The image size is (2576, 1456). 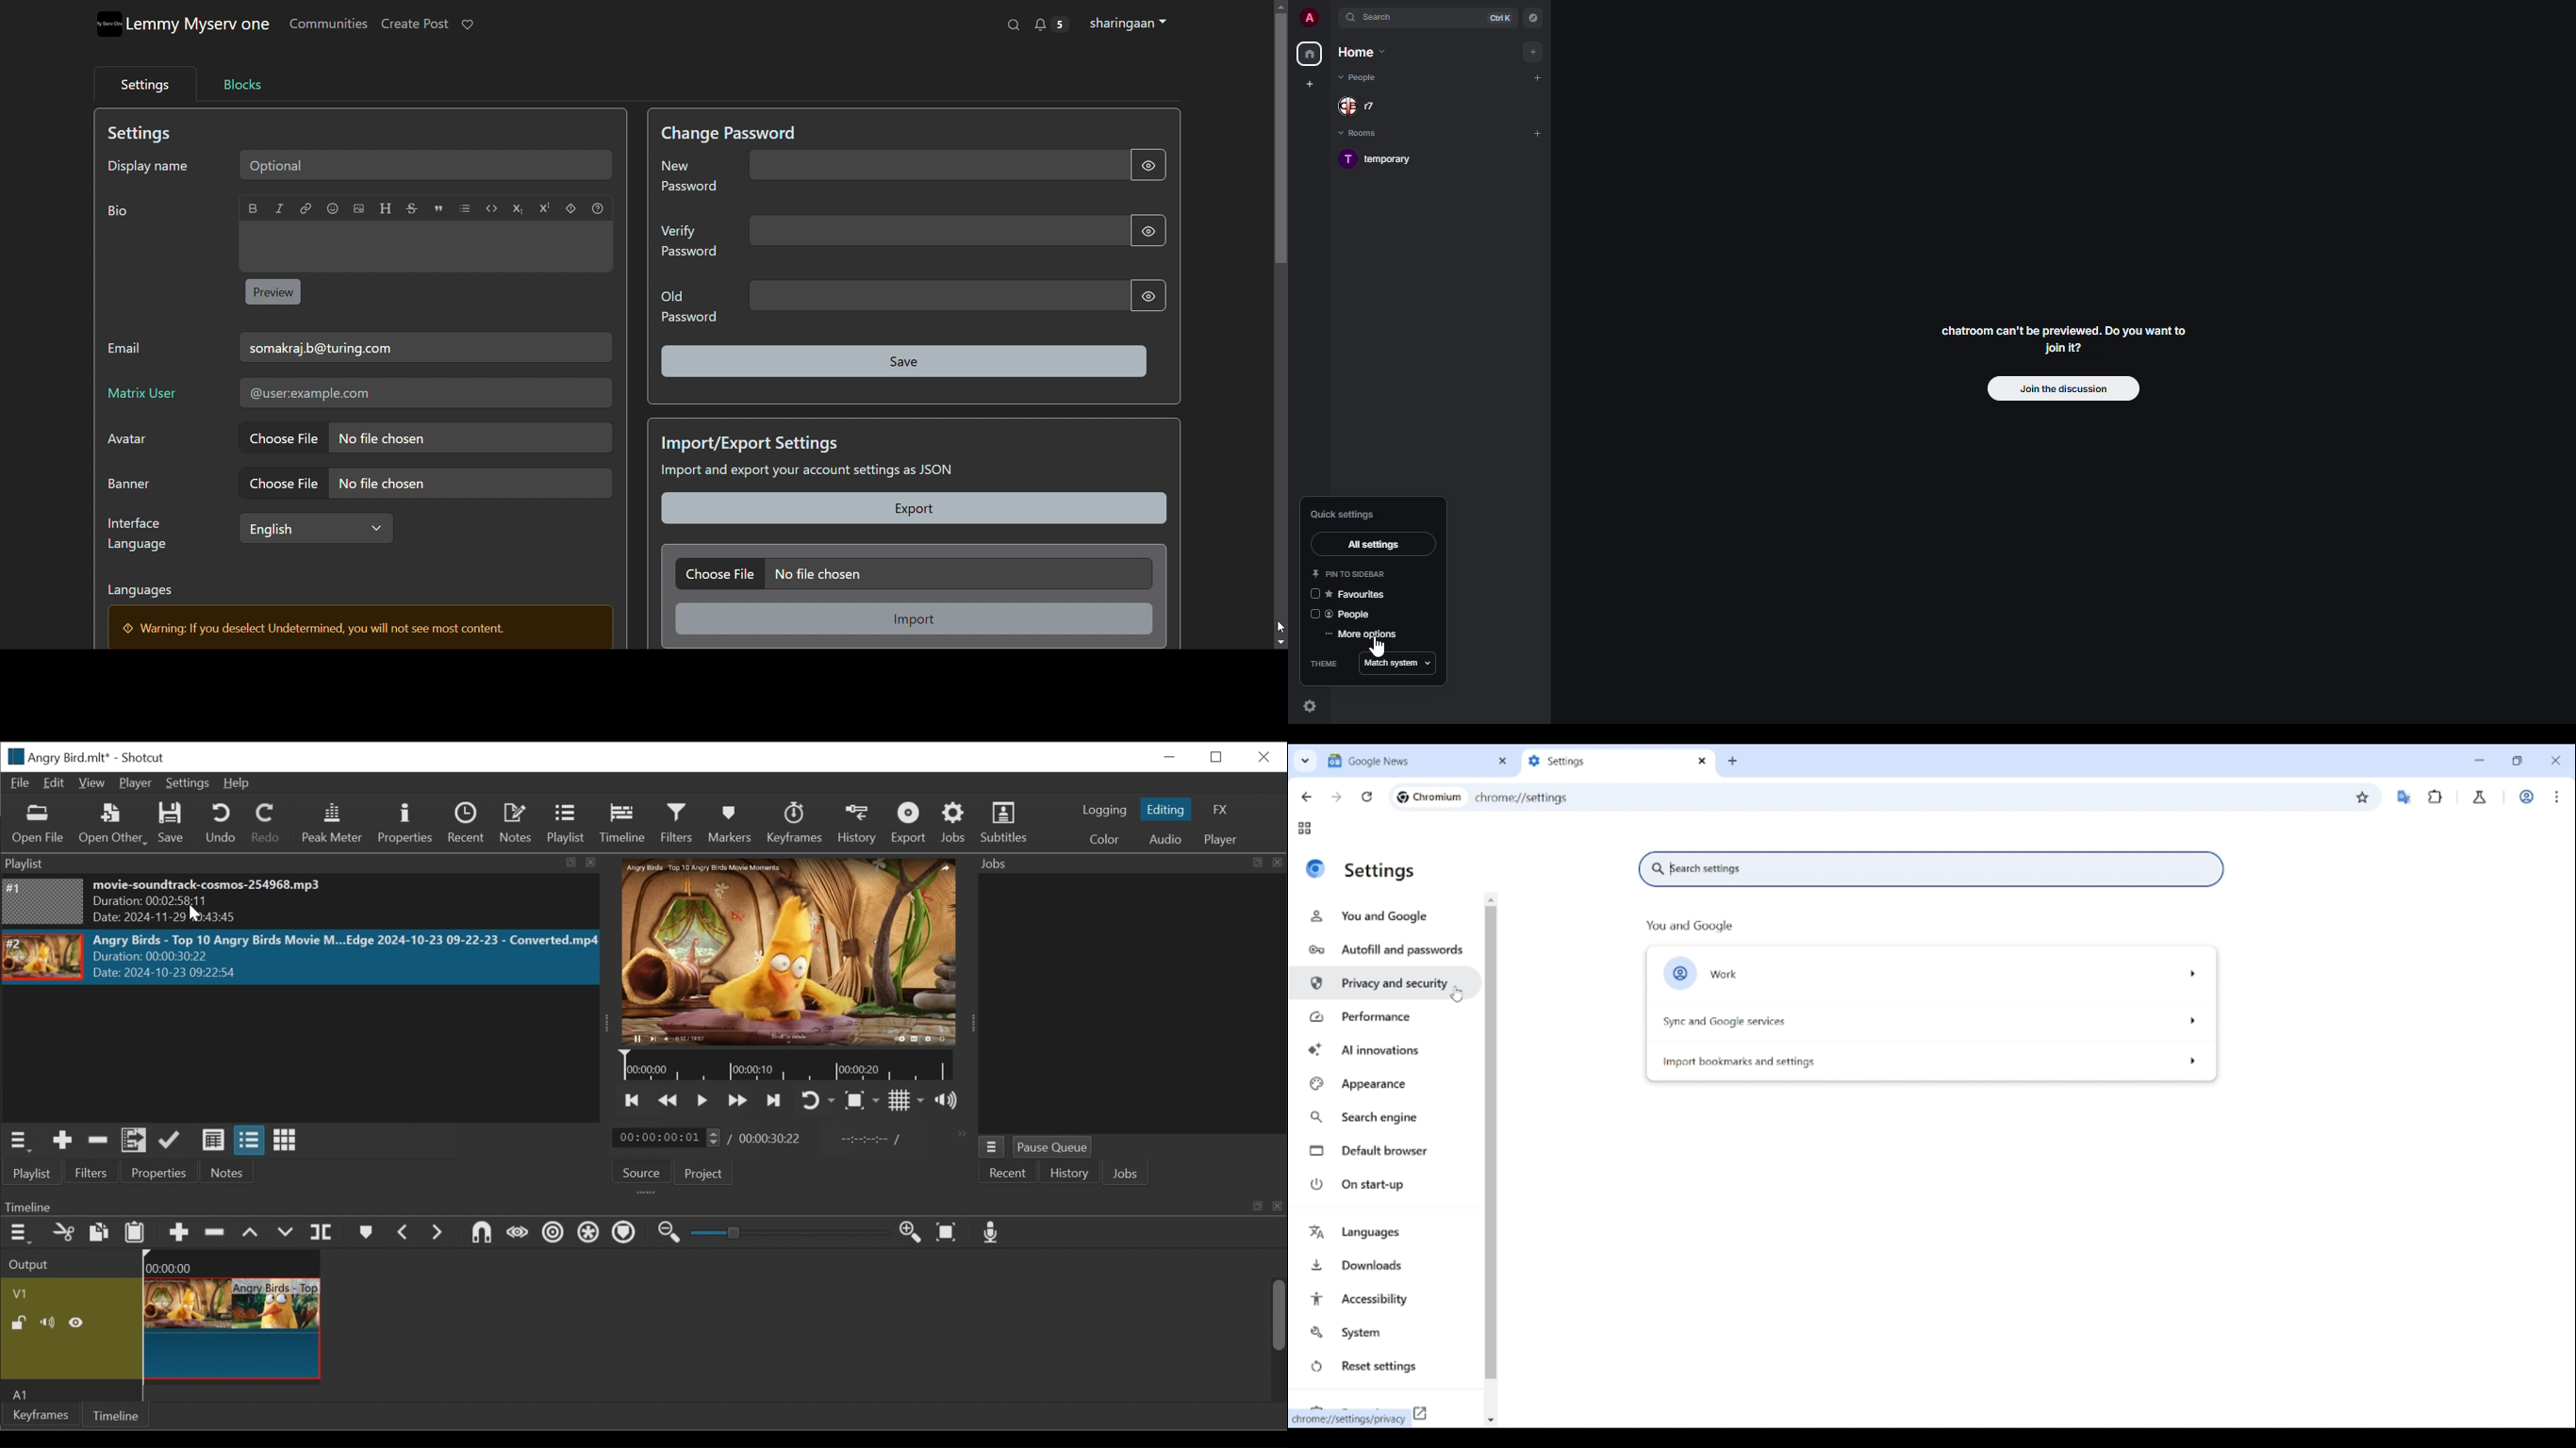 I want to click on Jobs Menu, so click(x=992, y=1146).